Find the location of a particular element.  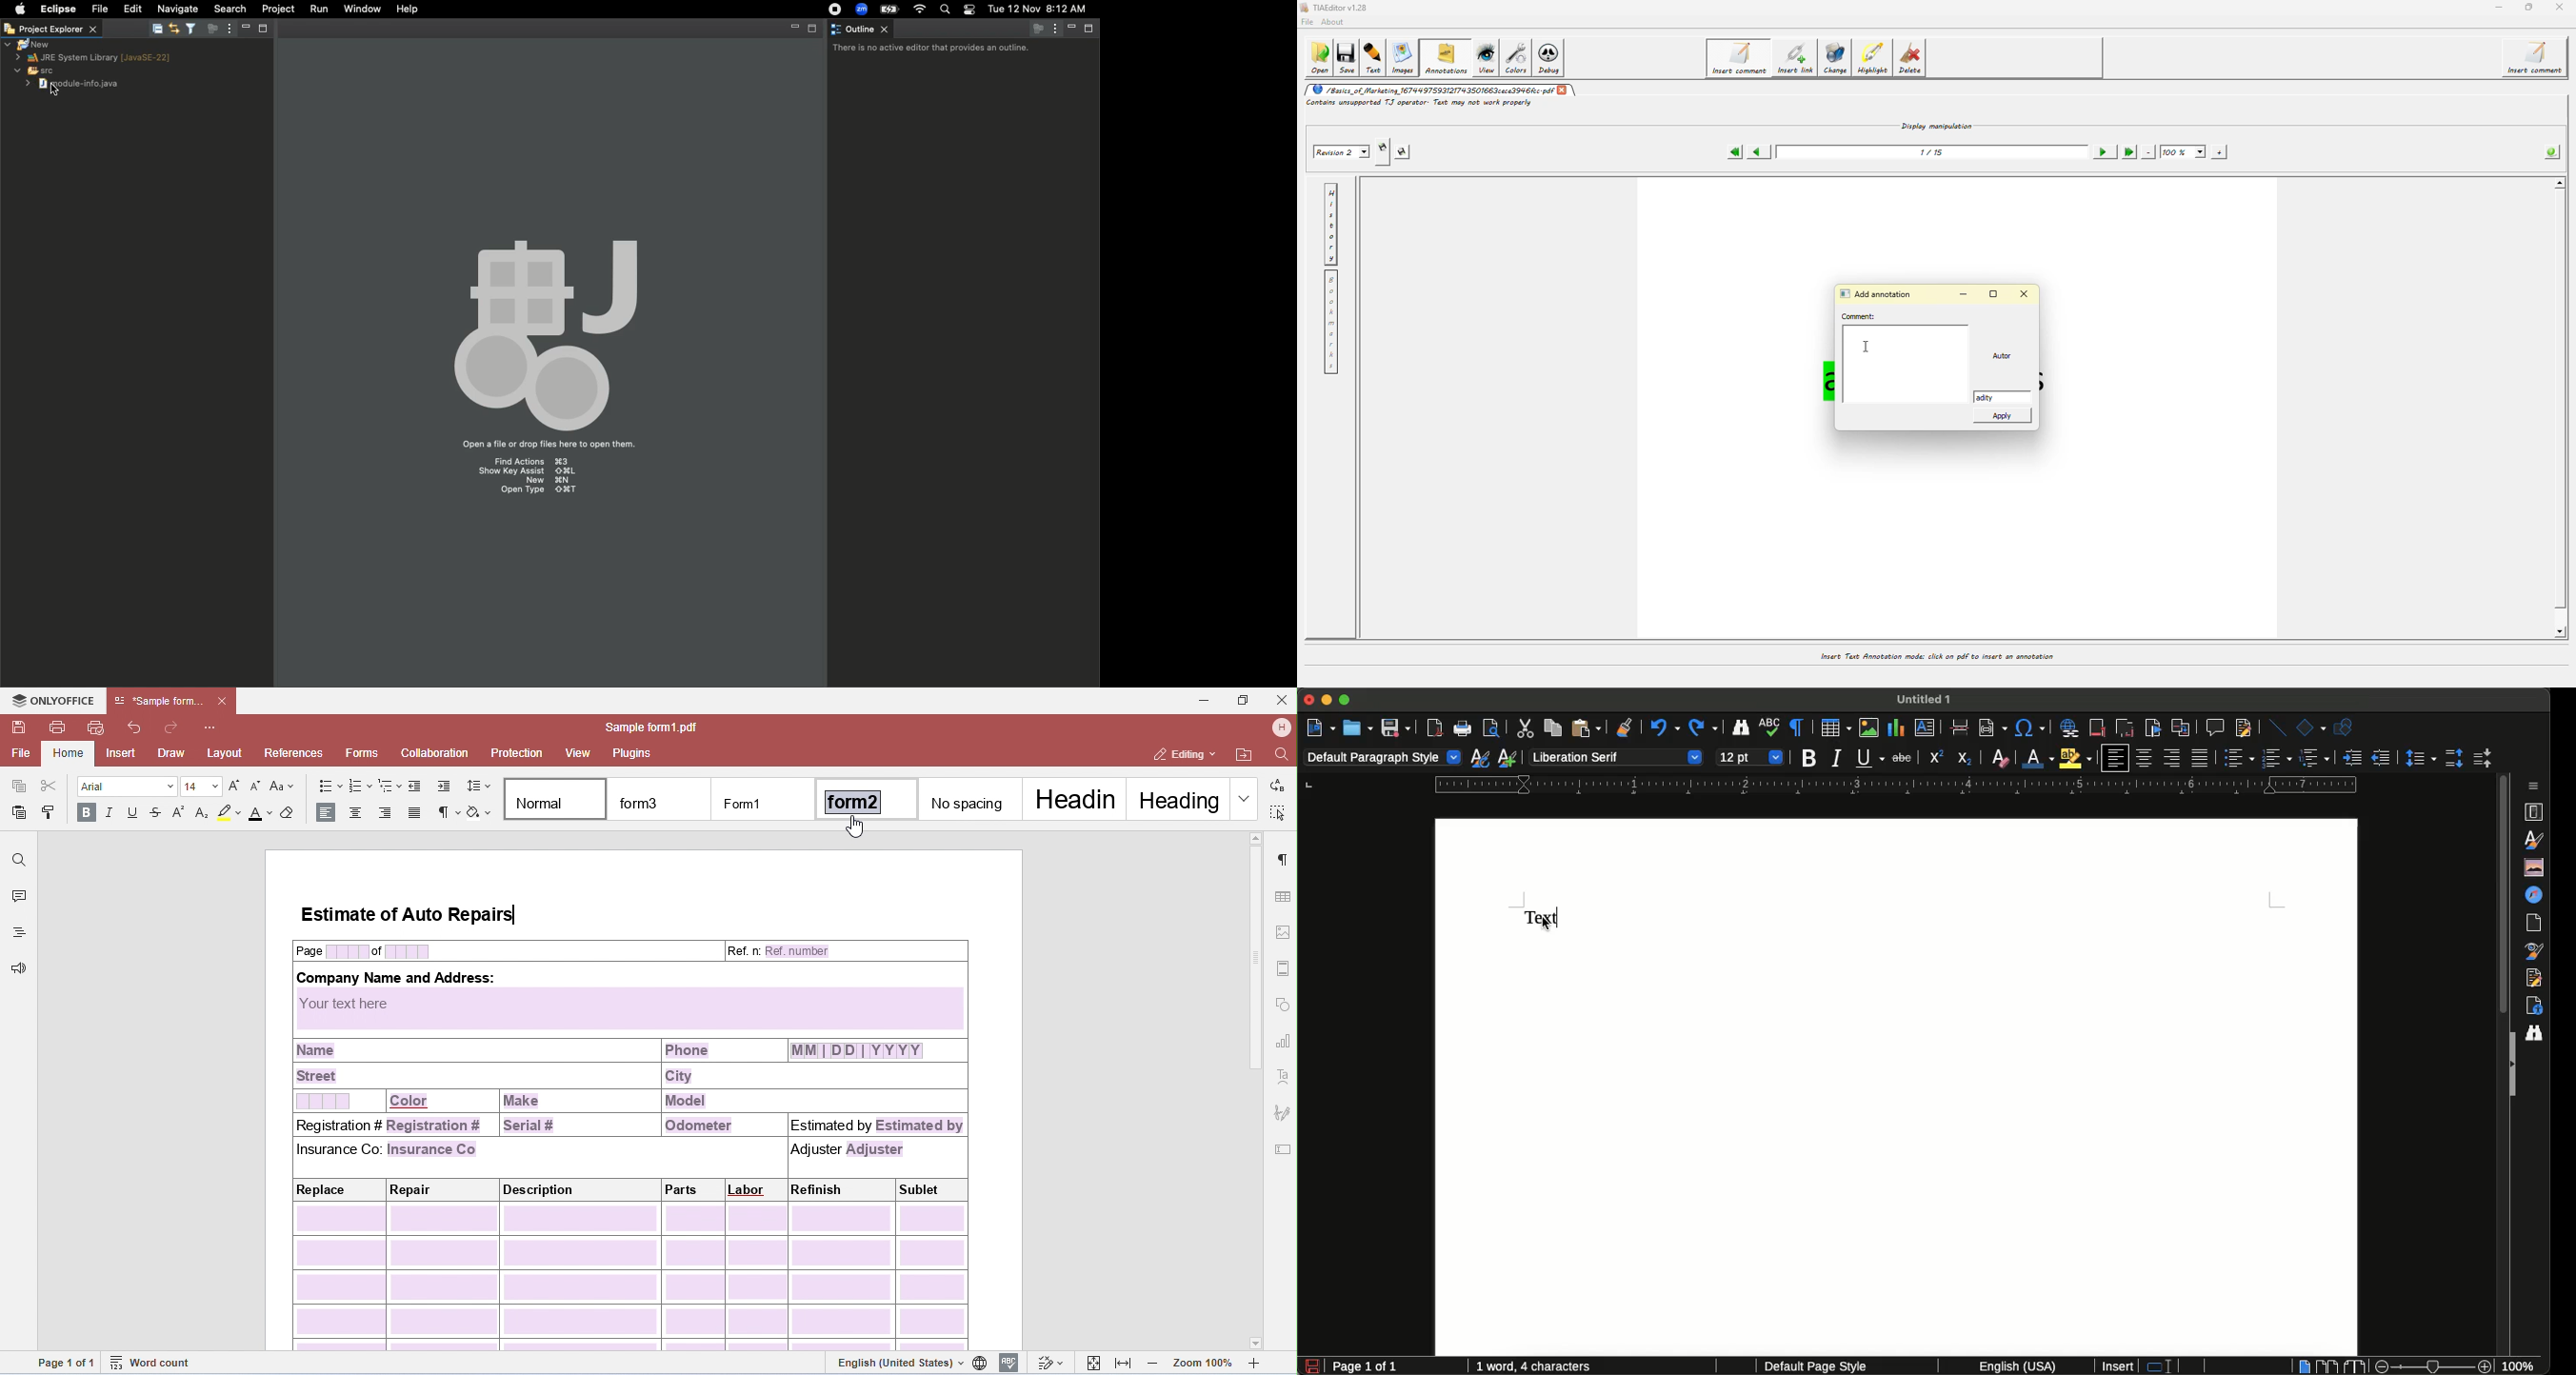

Set line spacing is located at coordinates (2419, 757).